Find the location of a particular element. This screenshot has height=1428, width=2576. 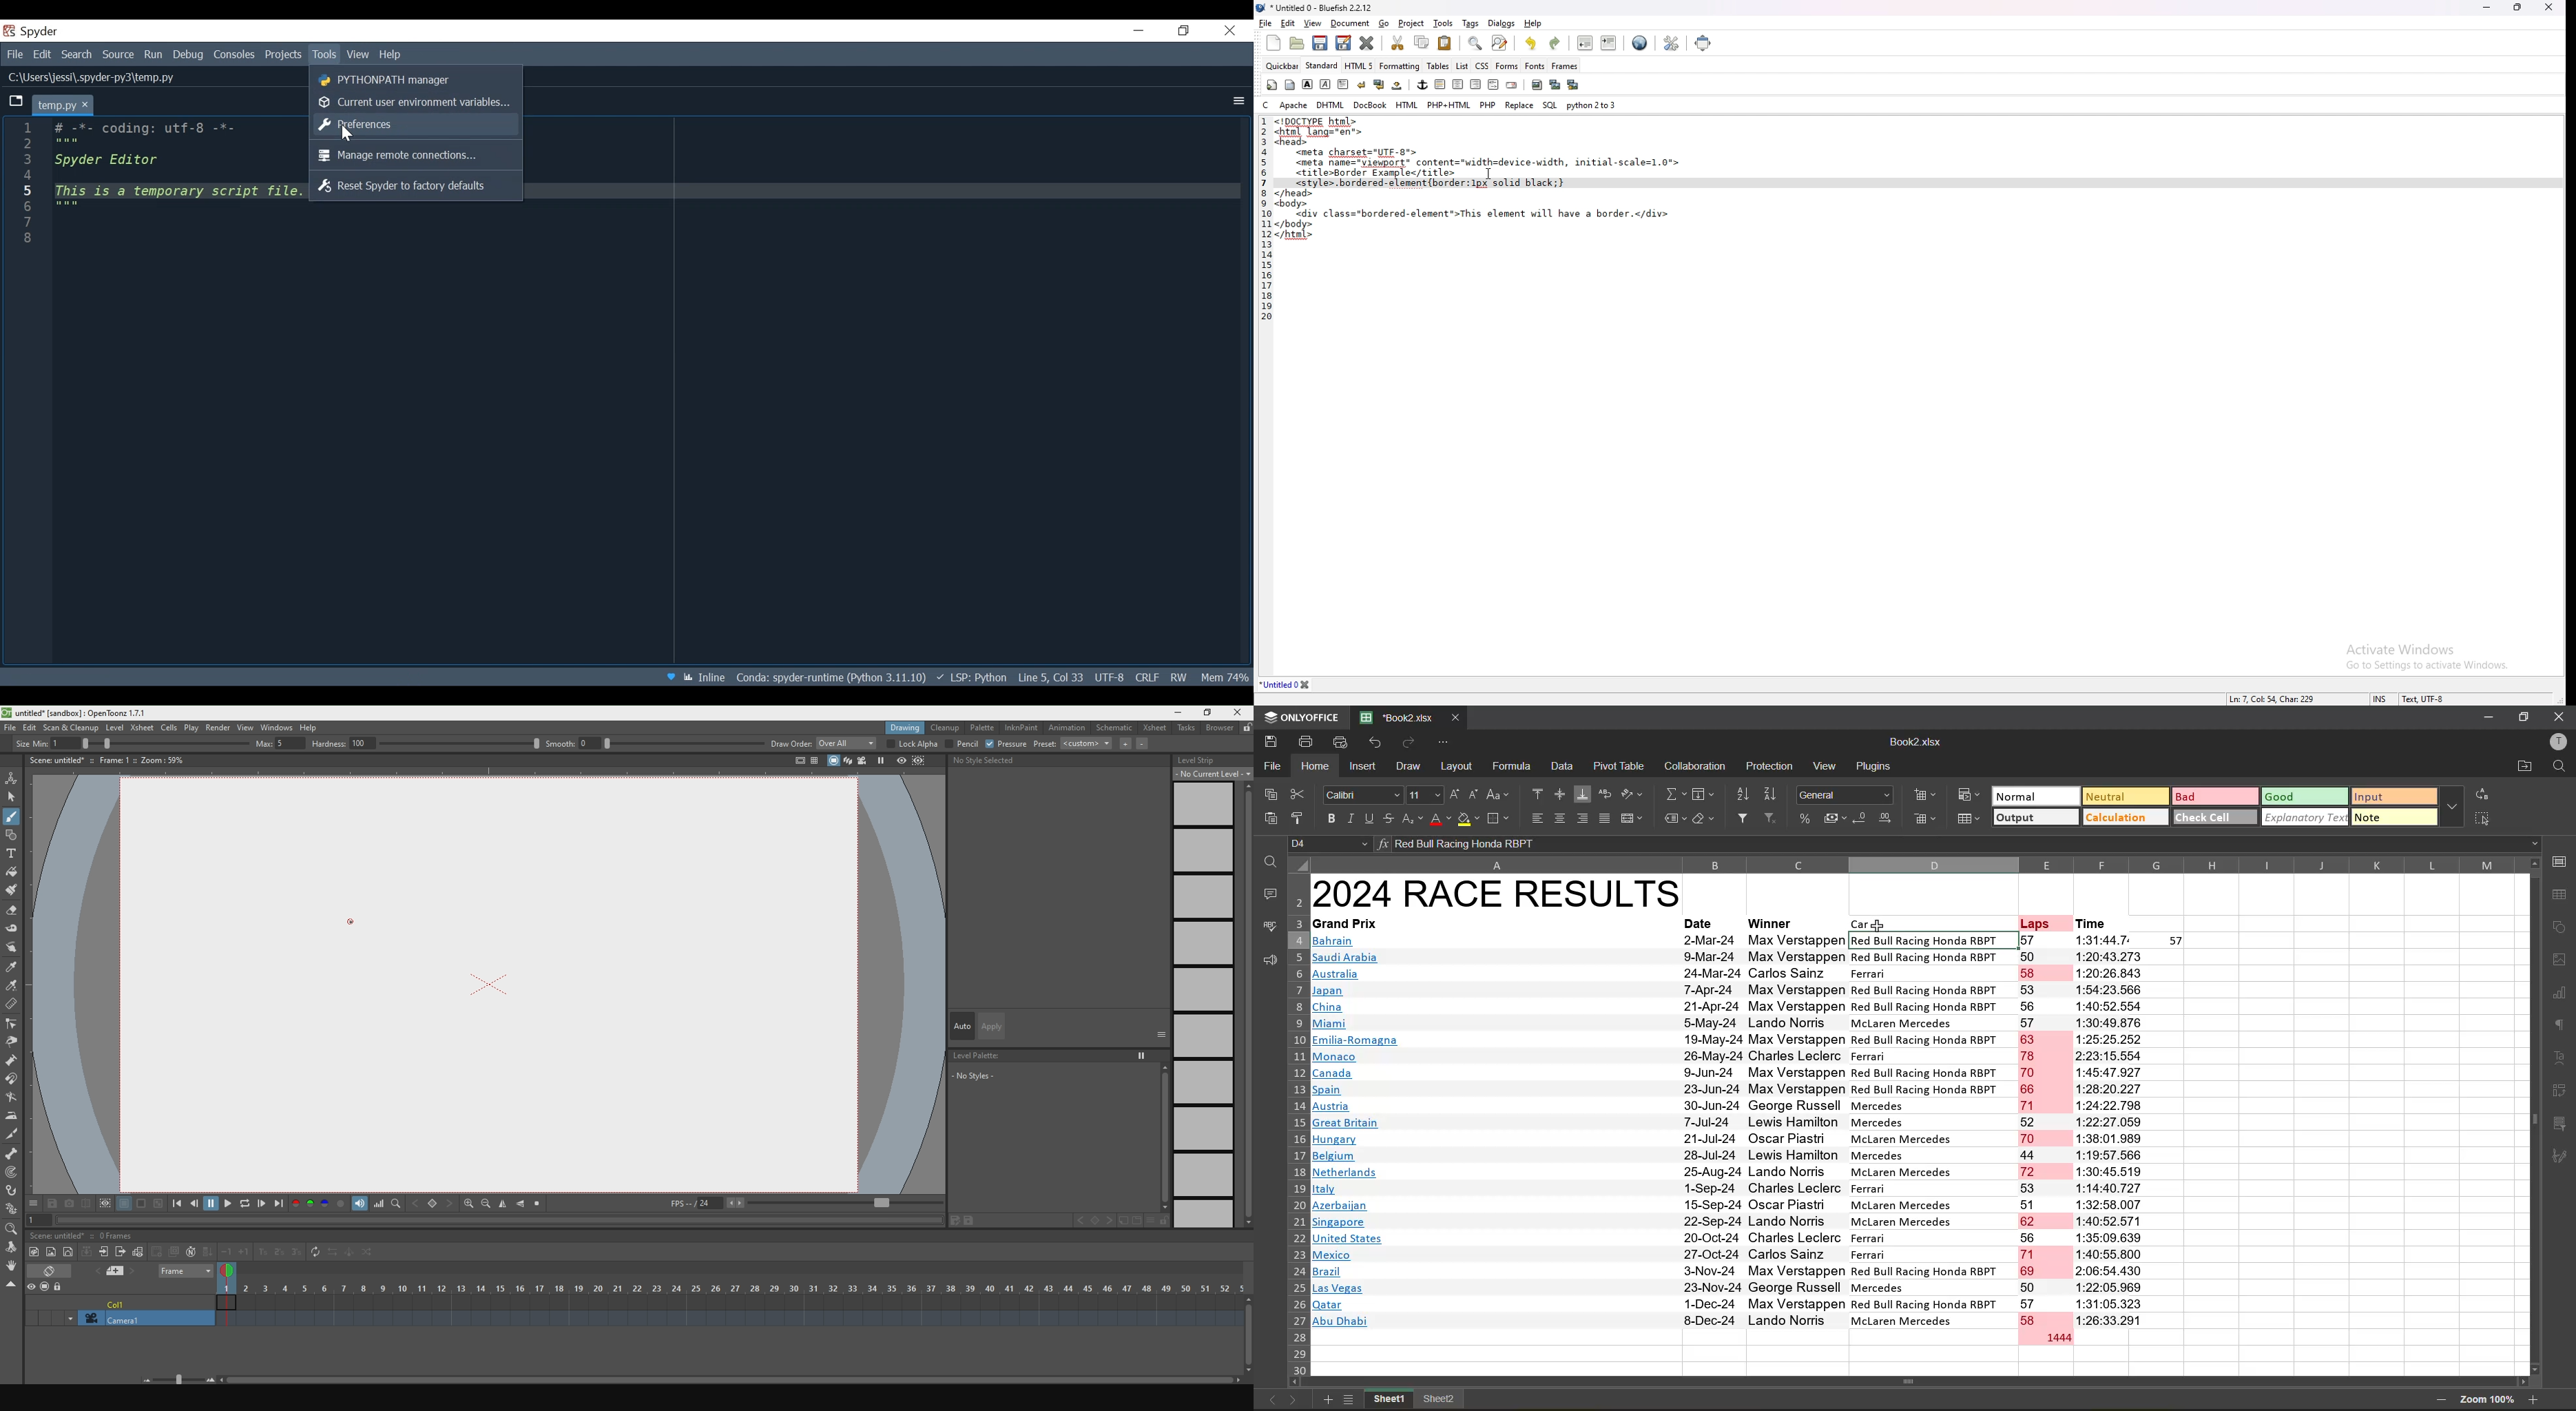

call settings is located at coordinates (2562, 862).